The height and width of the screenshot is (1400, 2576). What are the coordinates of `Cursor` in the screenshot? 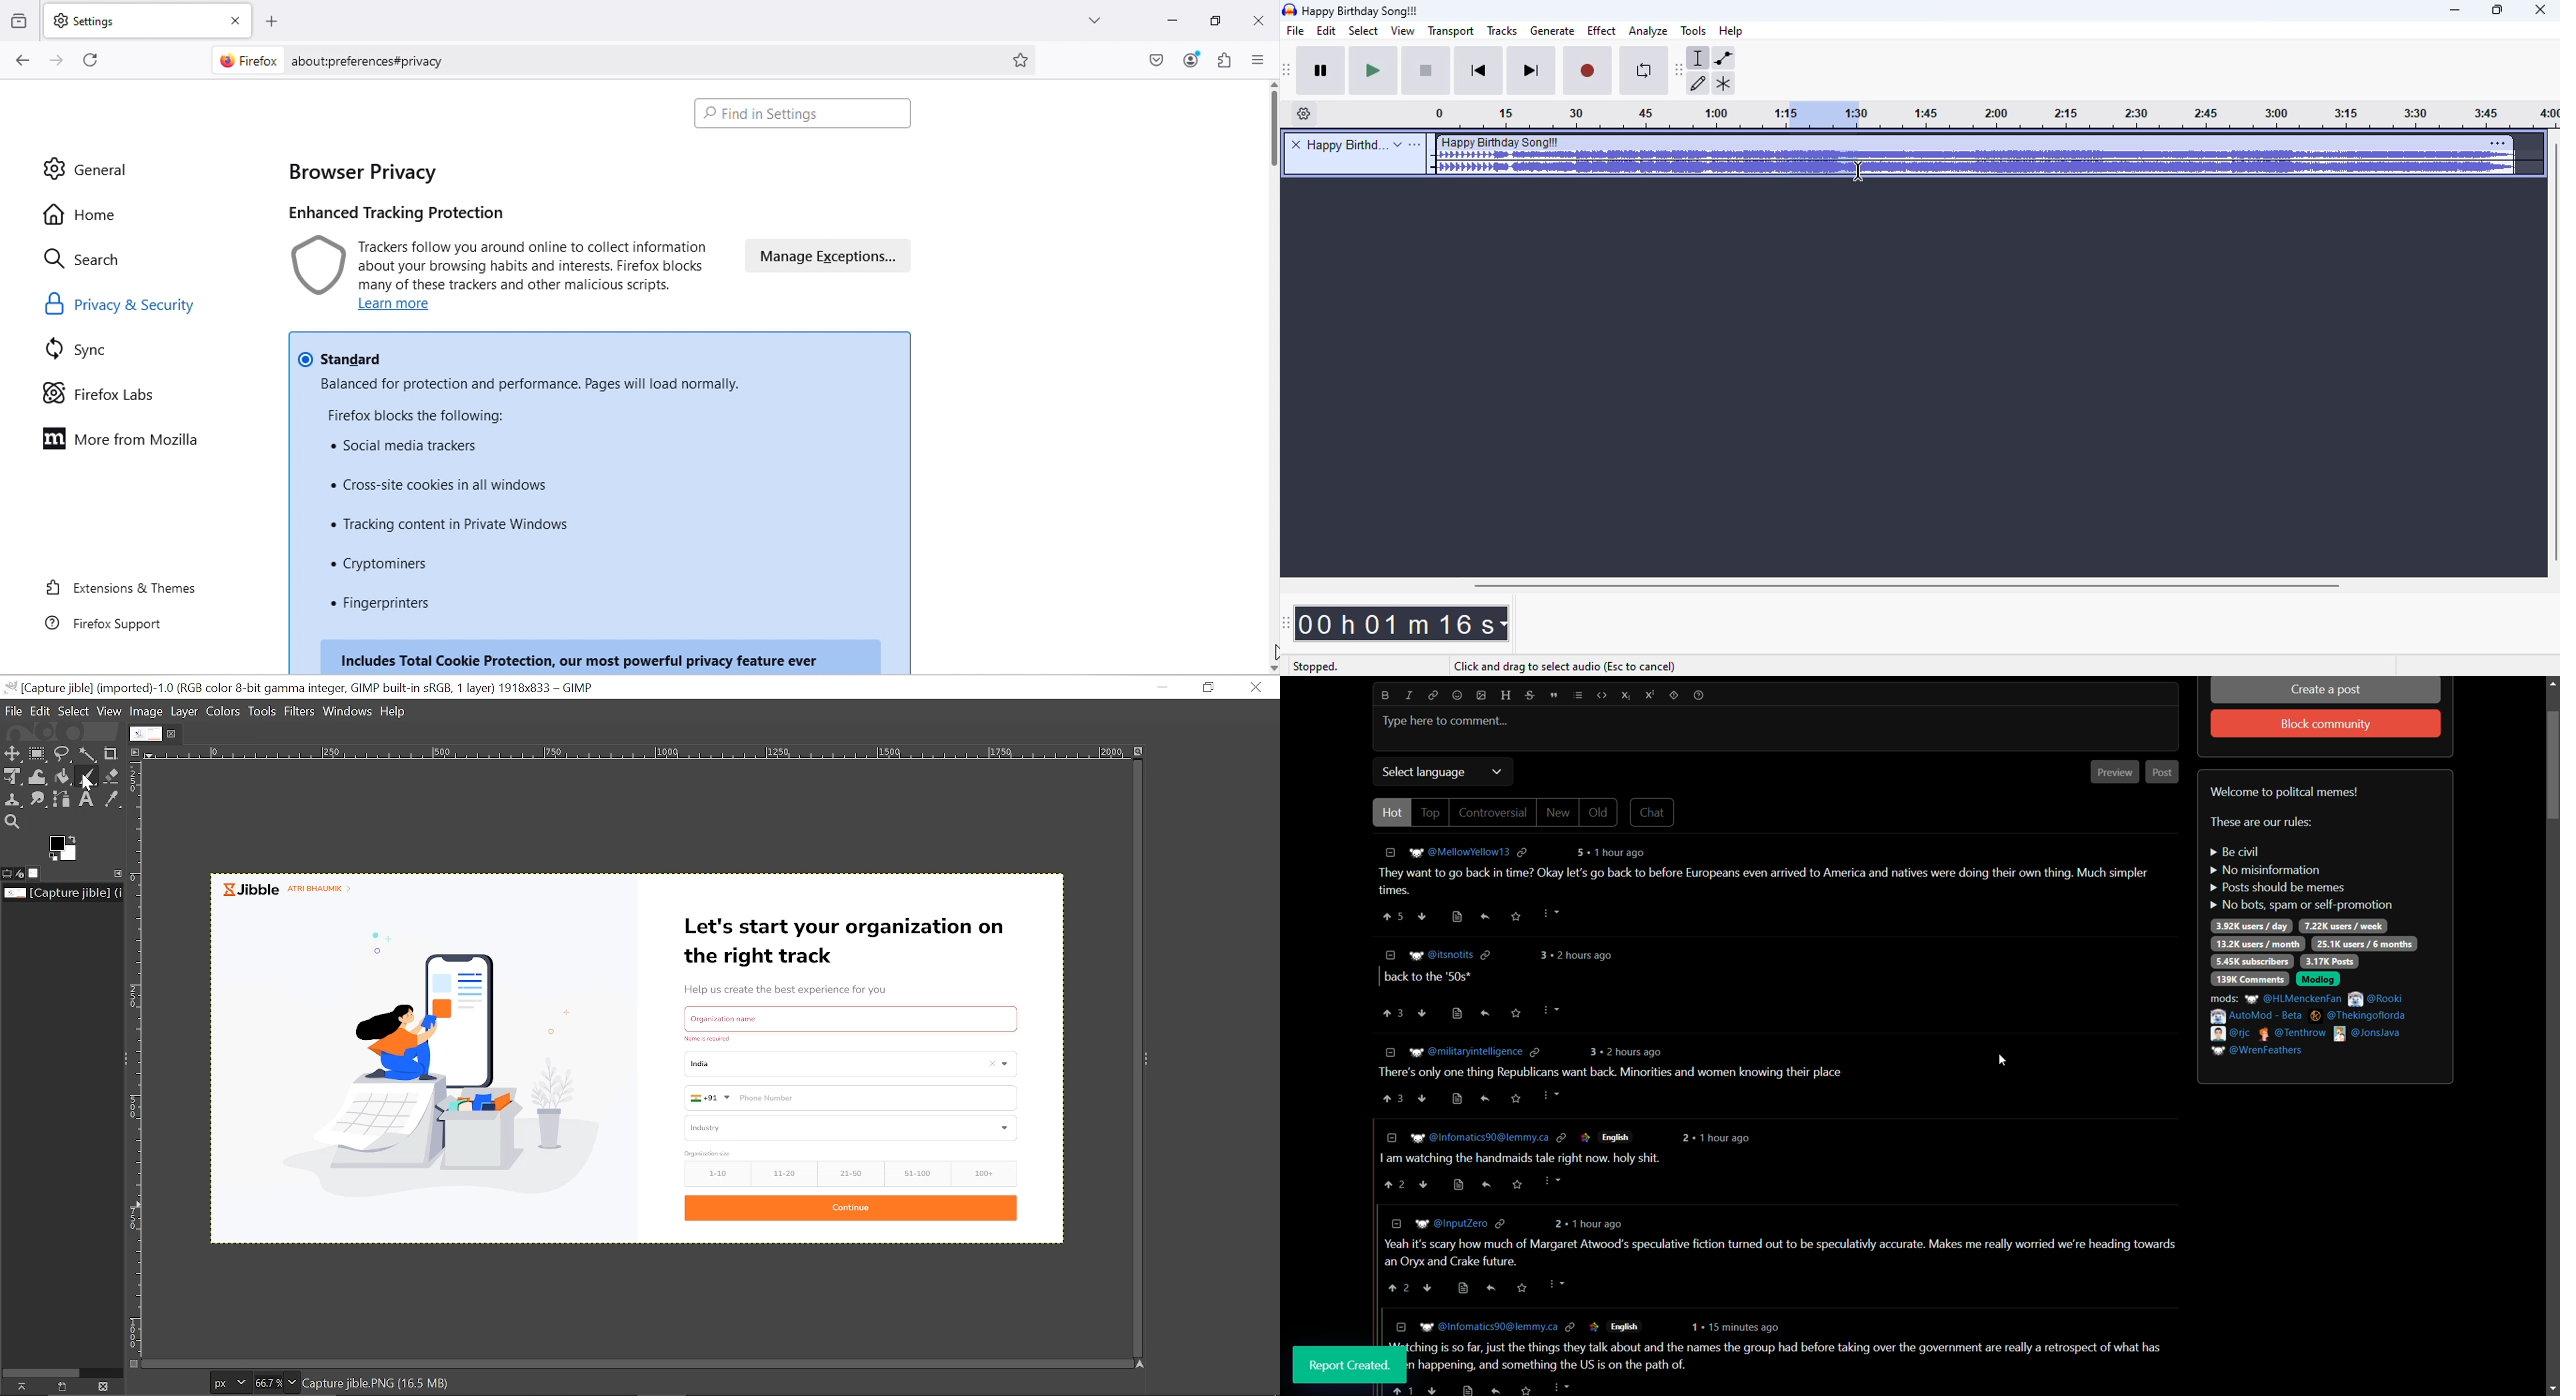 It's located at (1272, 652).